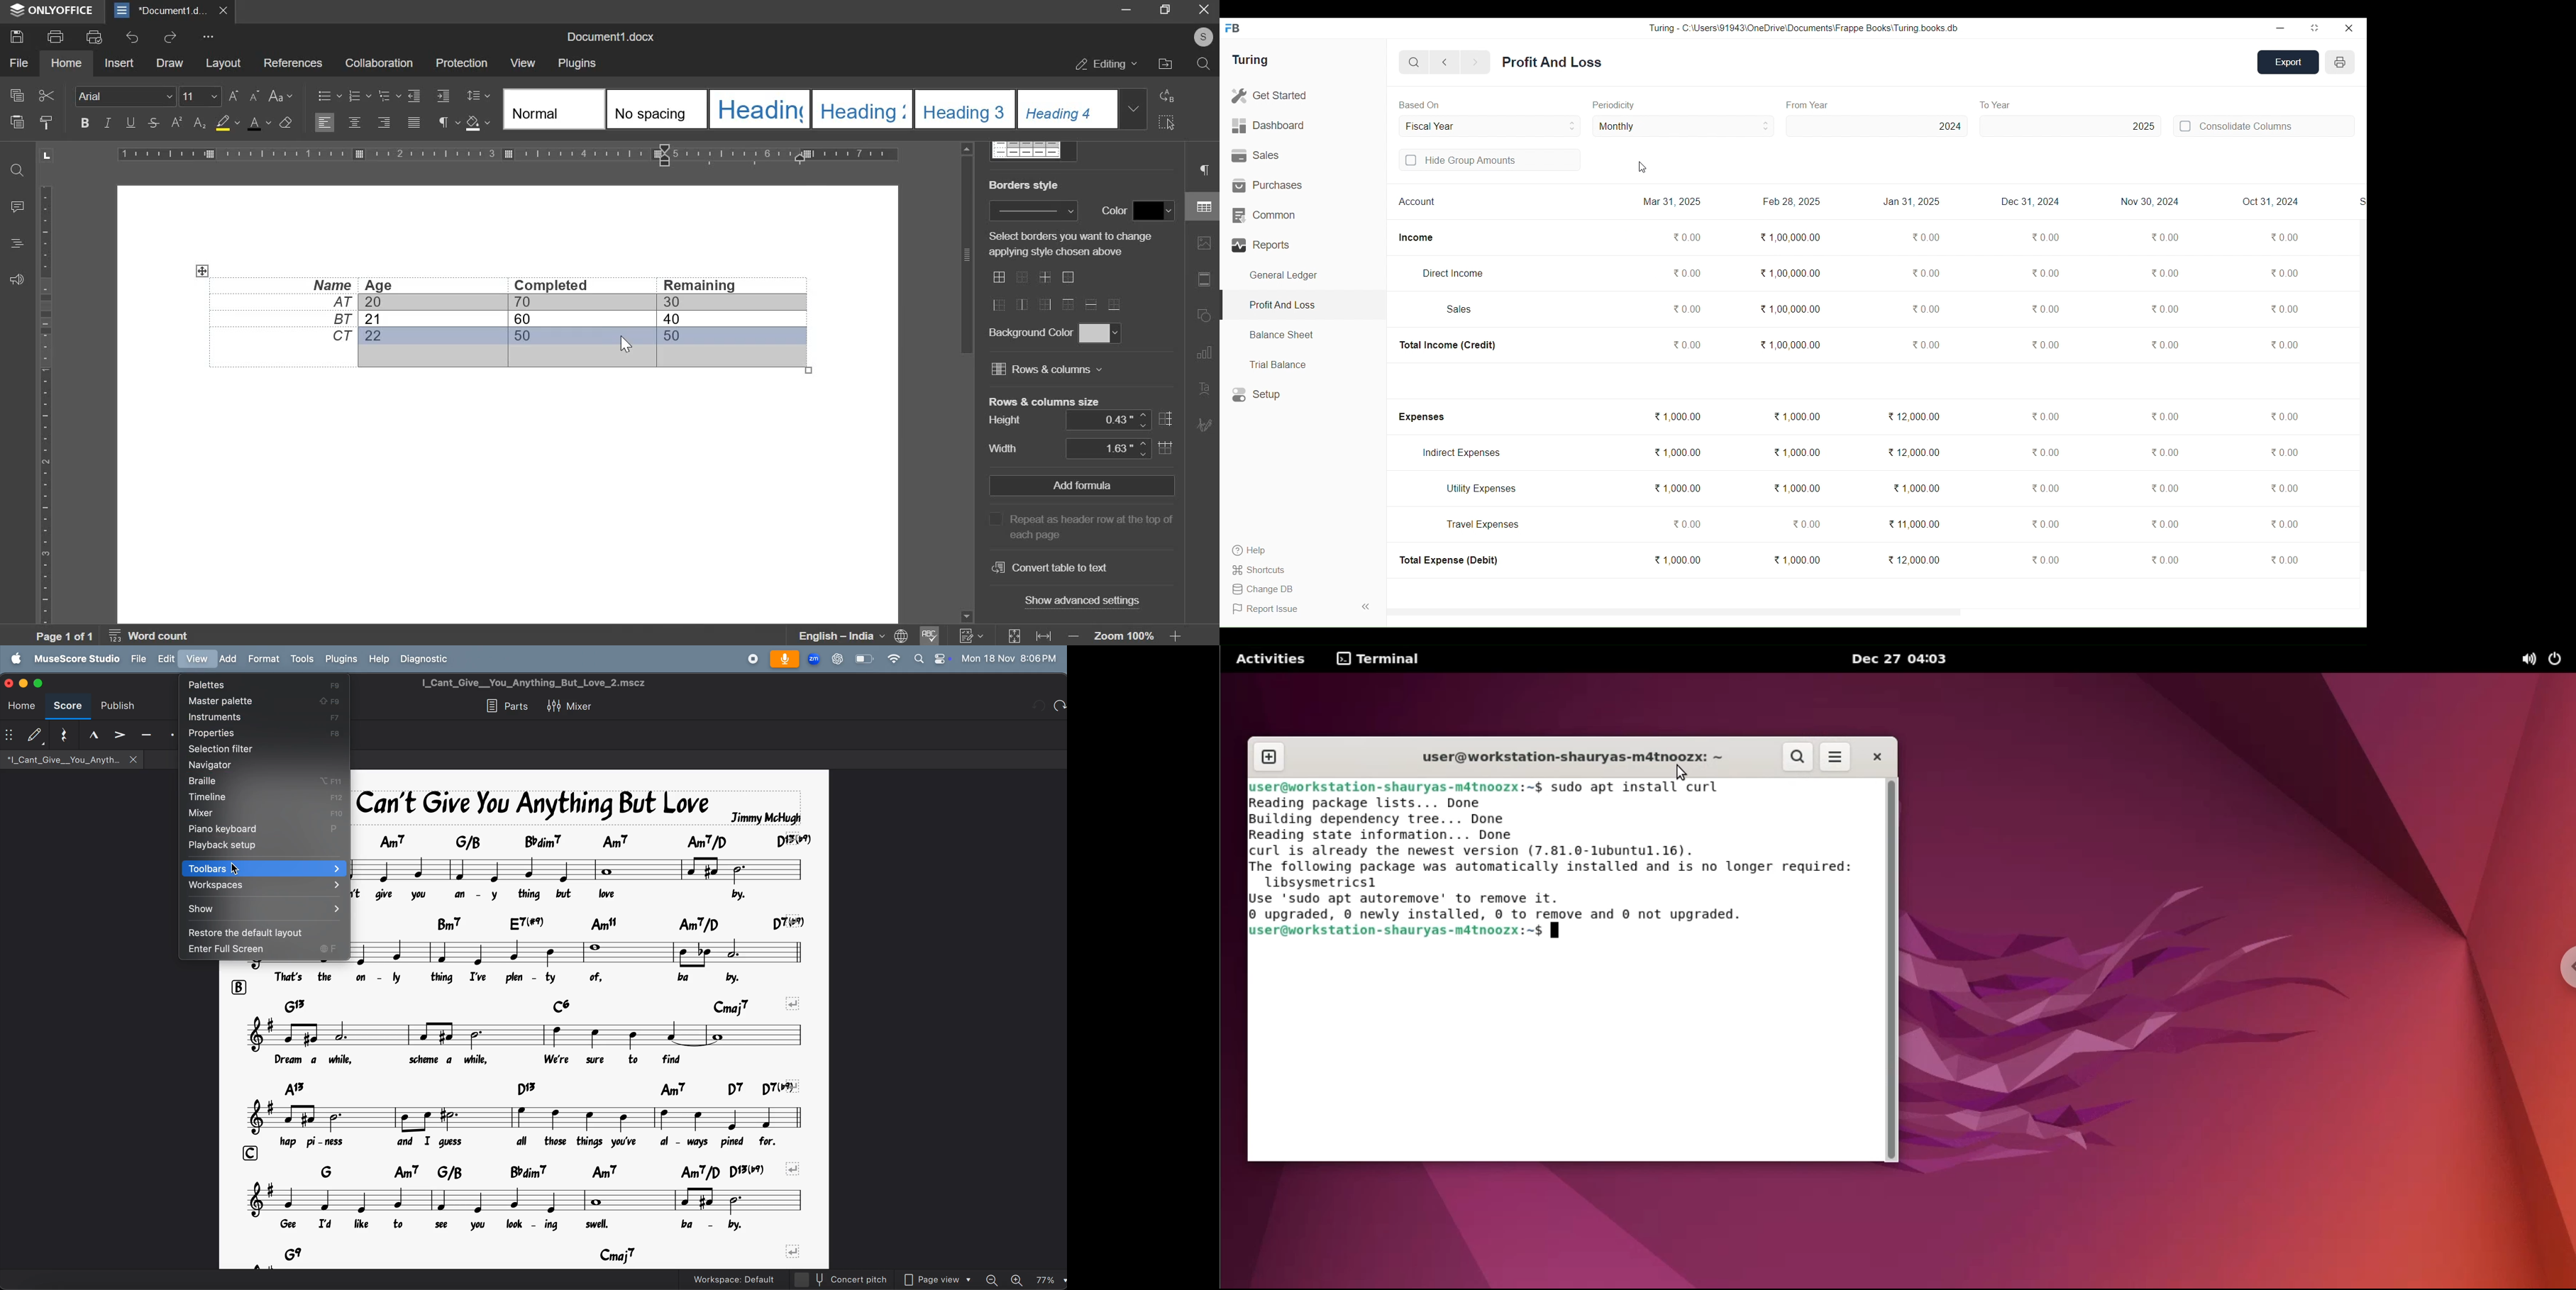 Image resolution: width=2576 pixels, height=1316 pixels. Describe the element at coordinates (1129, 10) in the screenshot. I see `minimize` at that location.